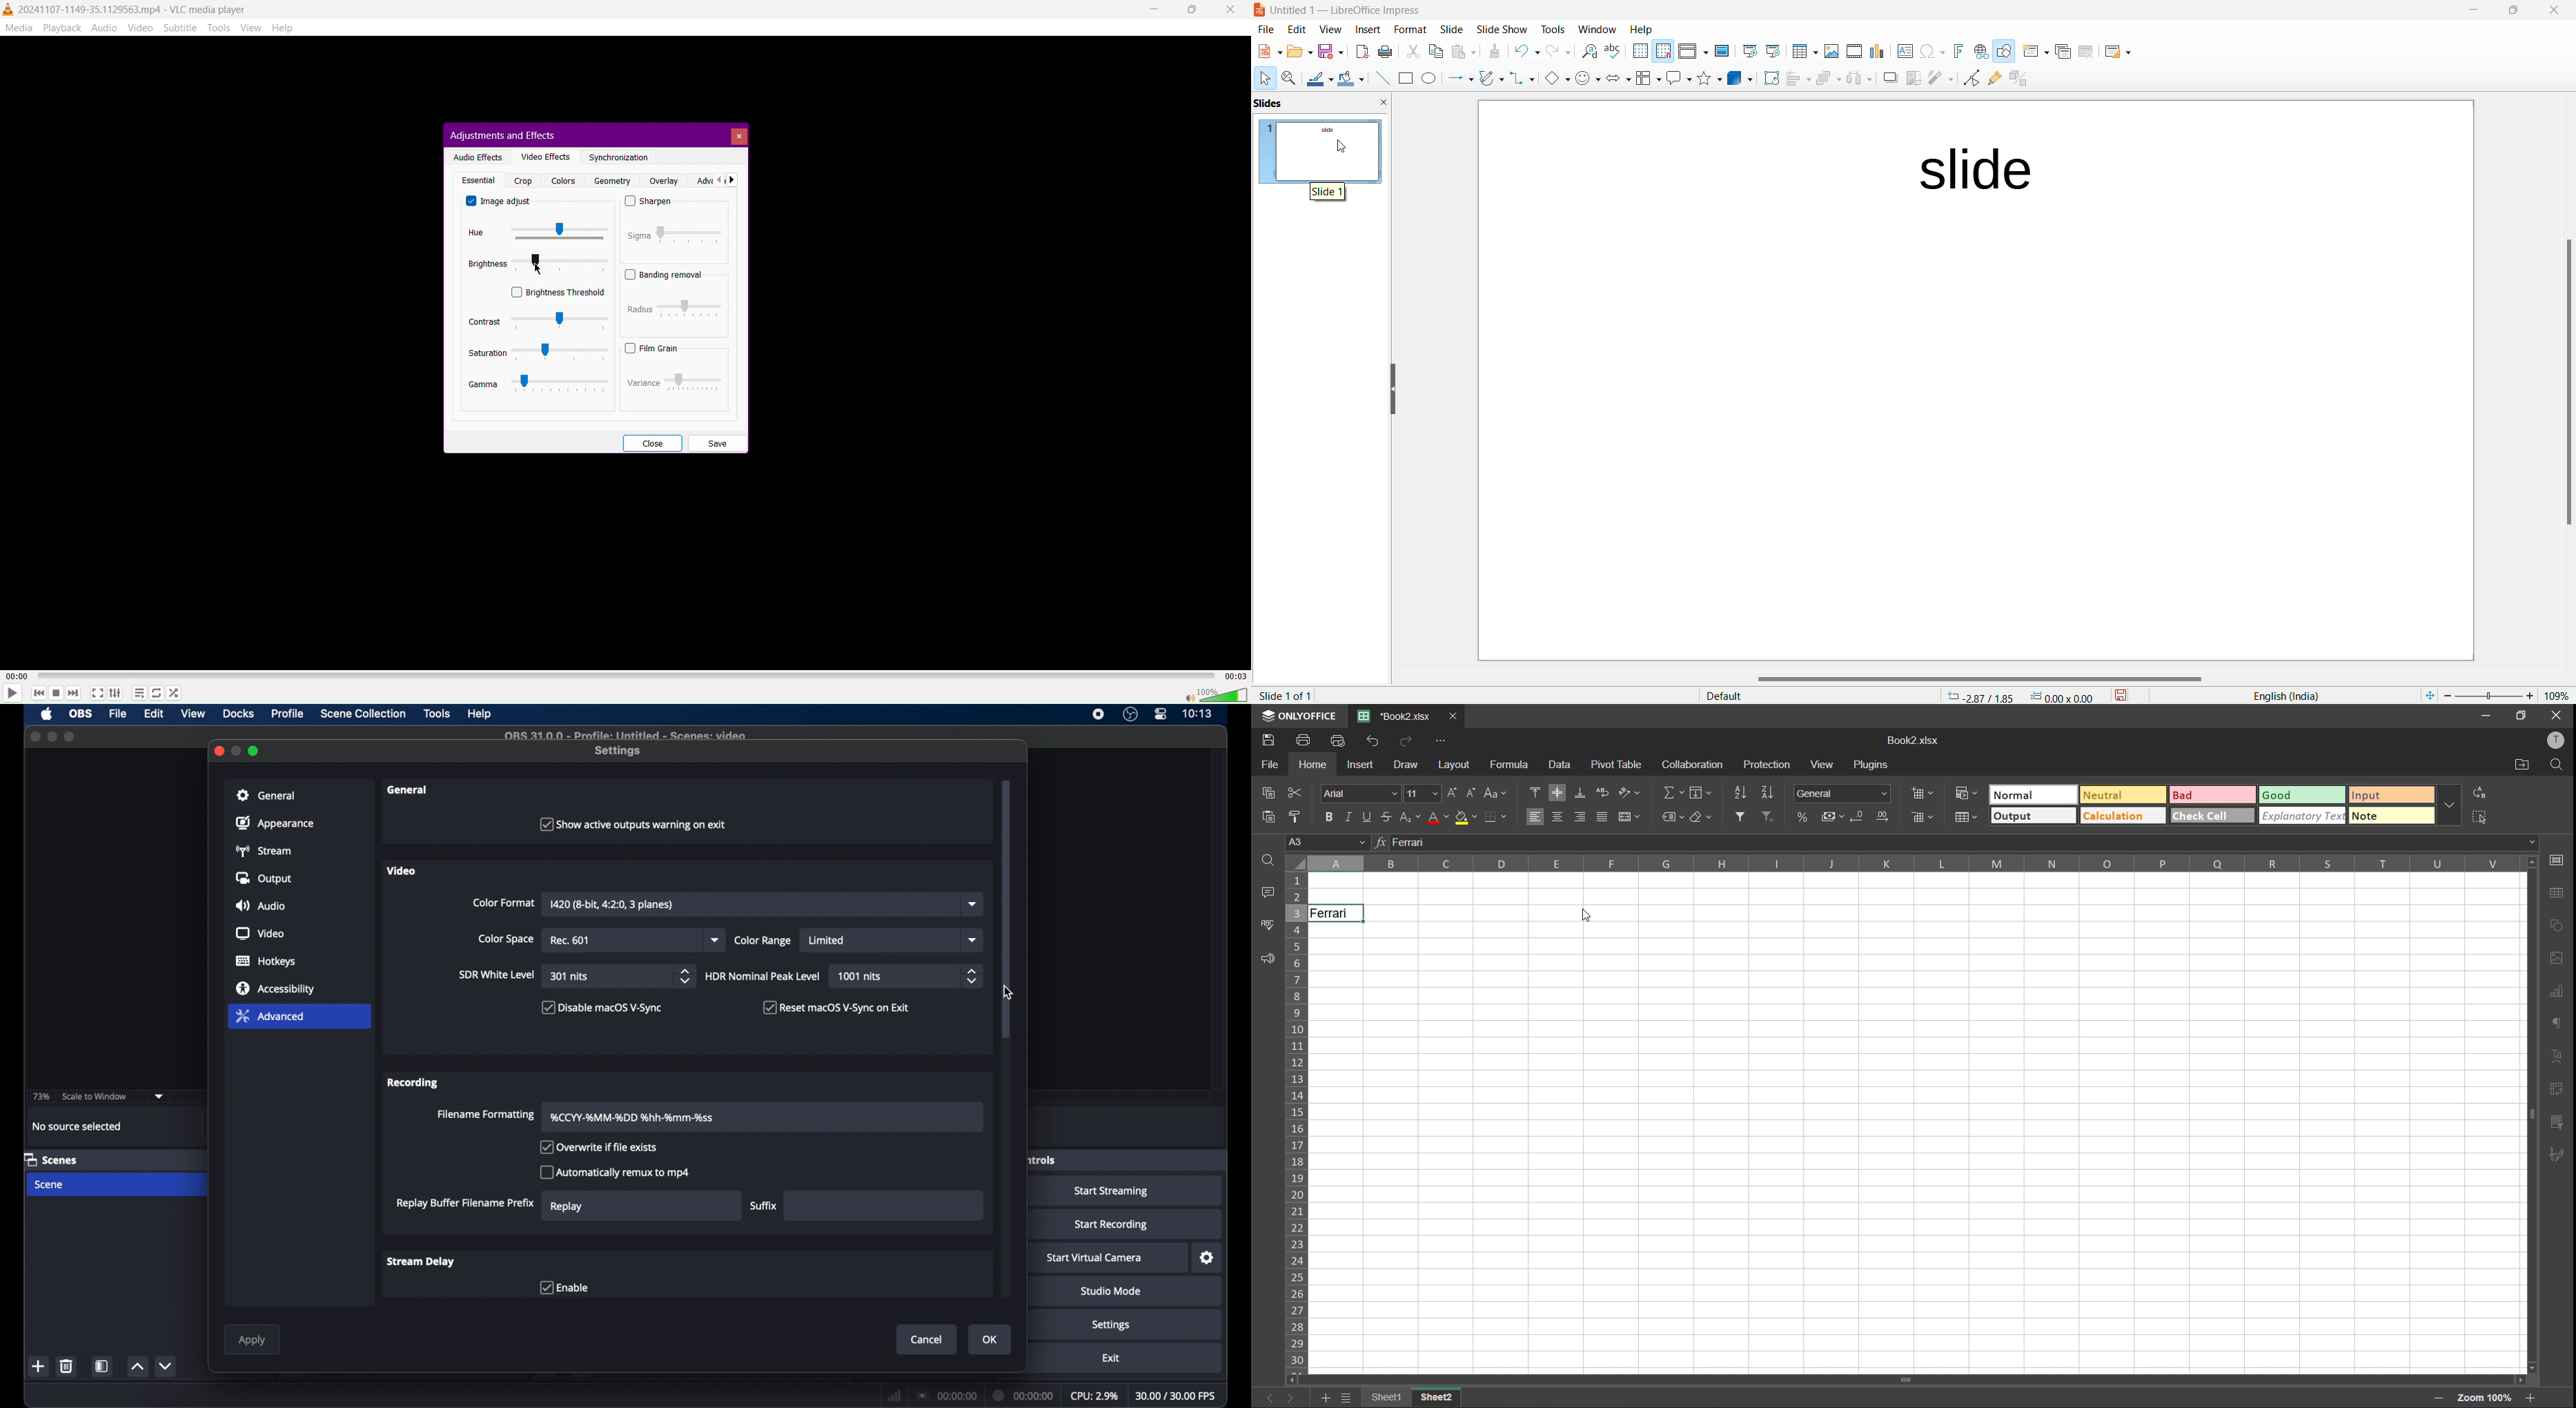 The height and width of the screenshot is (1428, 2576). I want to click on Align, so click(1795, 79).